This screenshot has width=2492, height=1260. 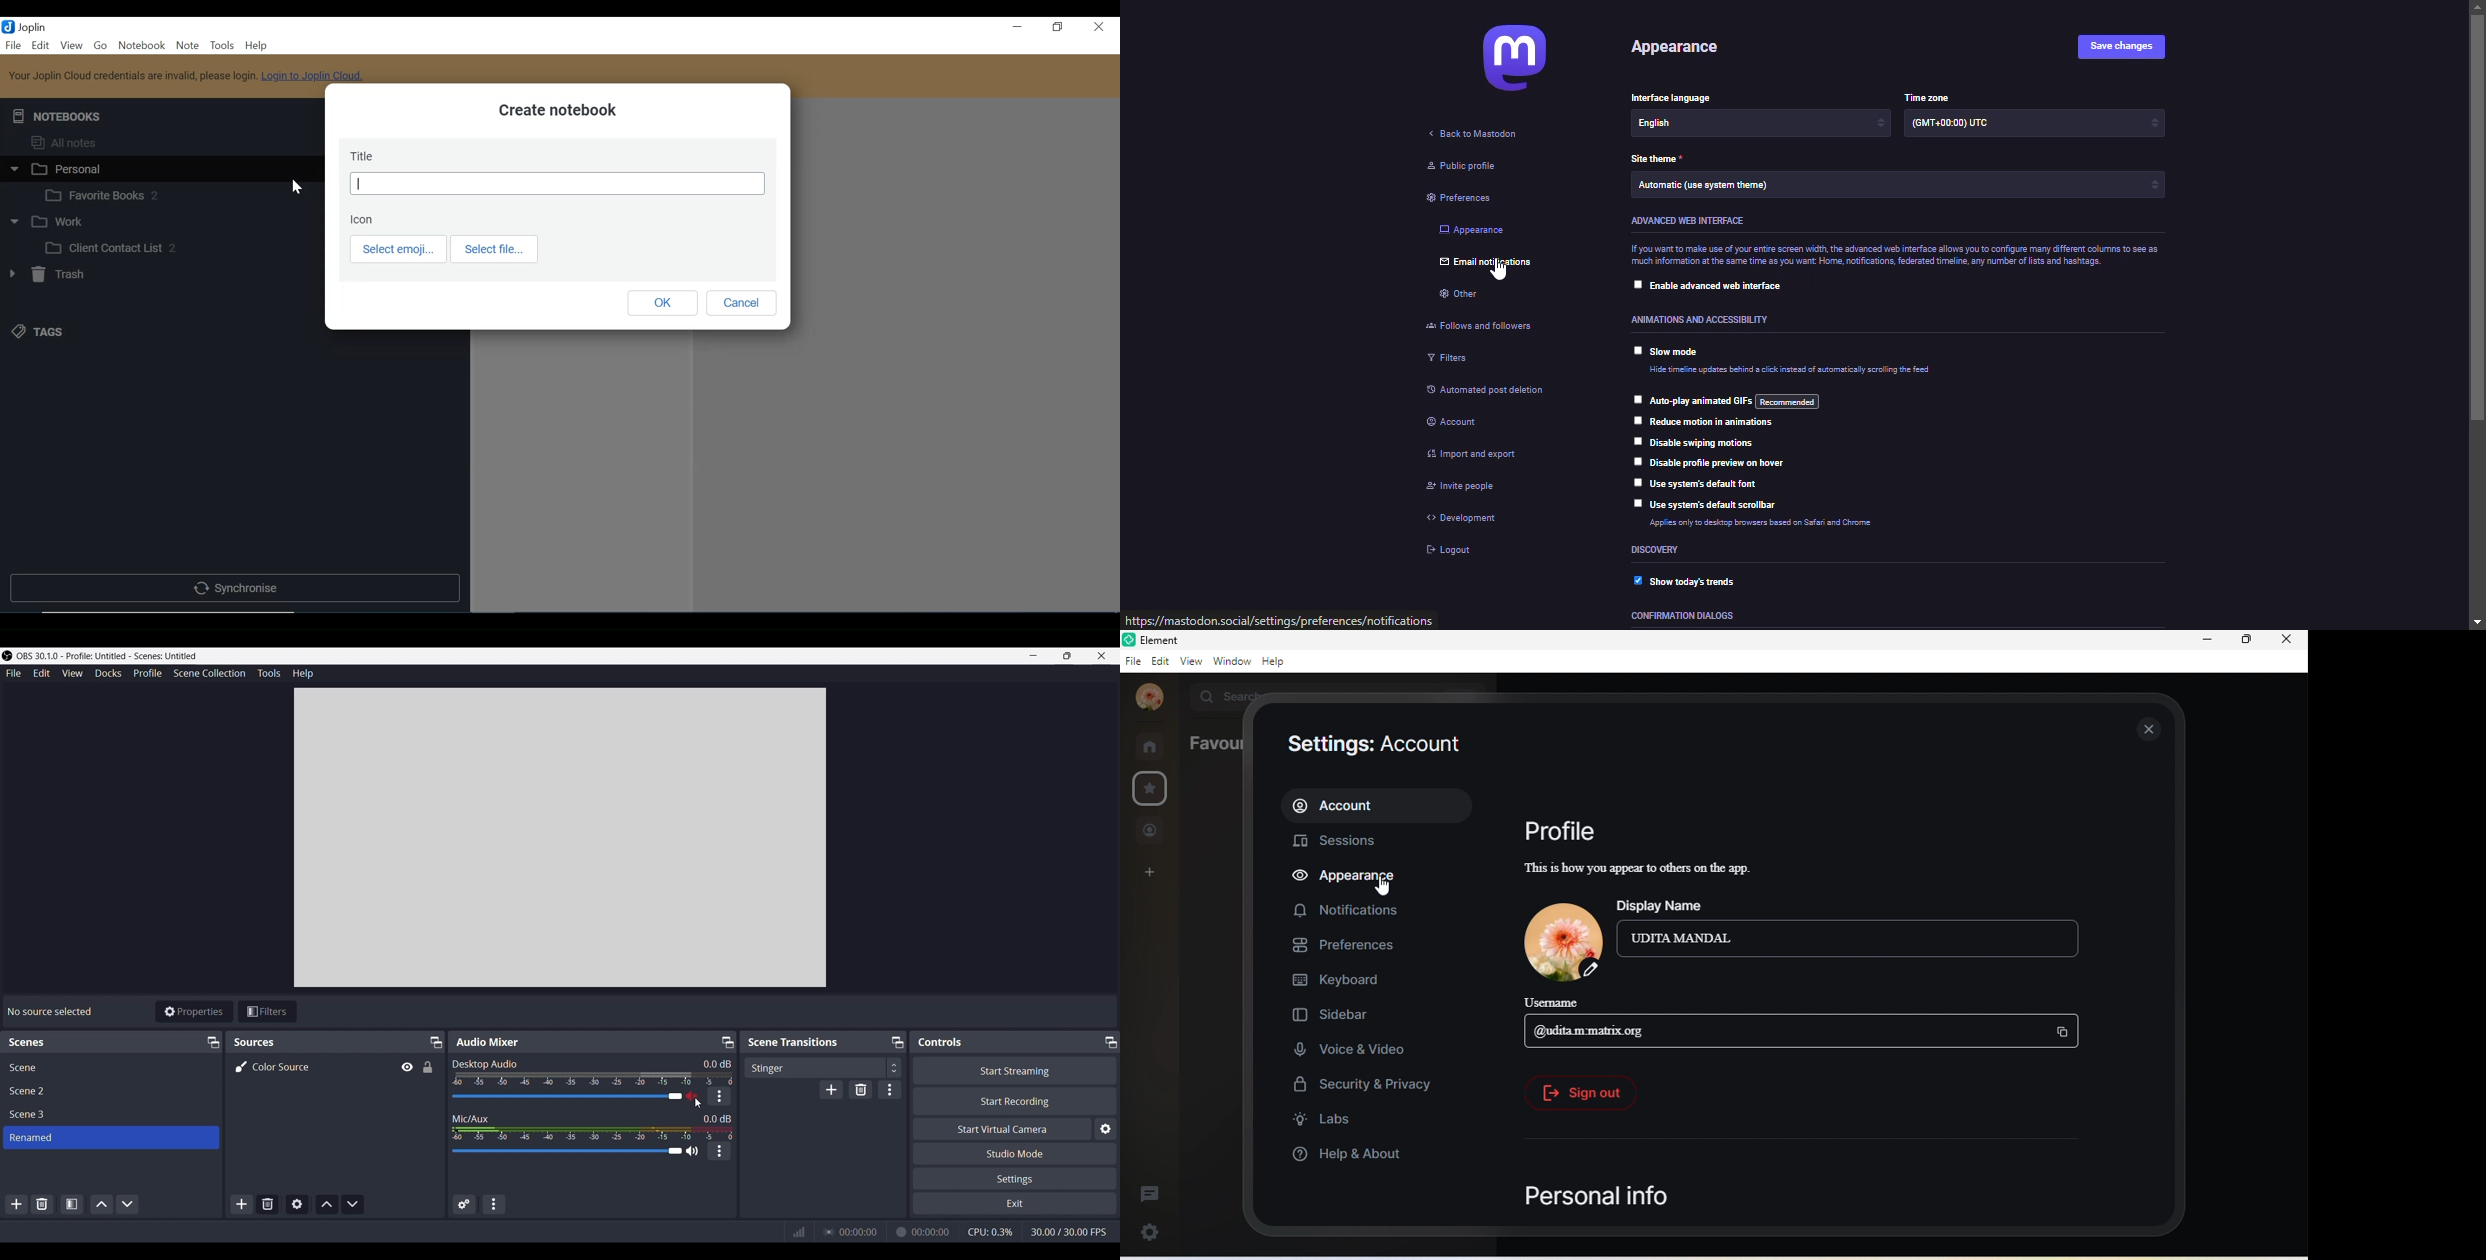 I want to click on @udita.m.matrix.org, so click(x=1810, y=1031).